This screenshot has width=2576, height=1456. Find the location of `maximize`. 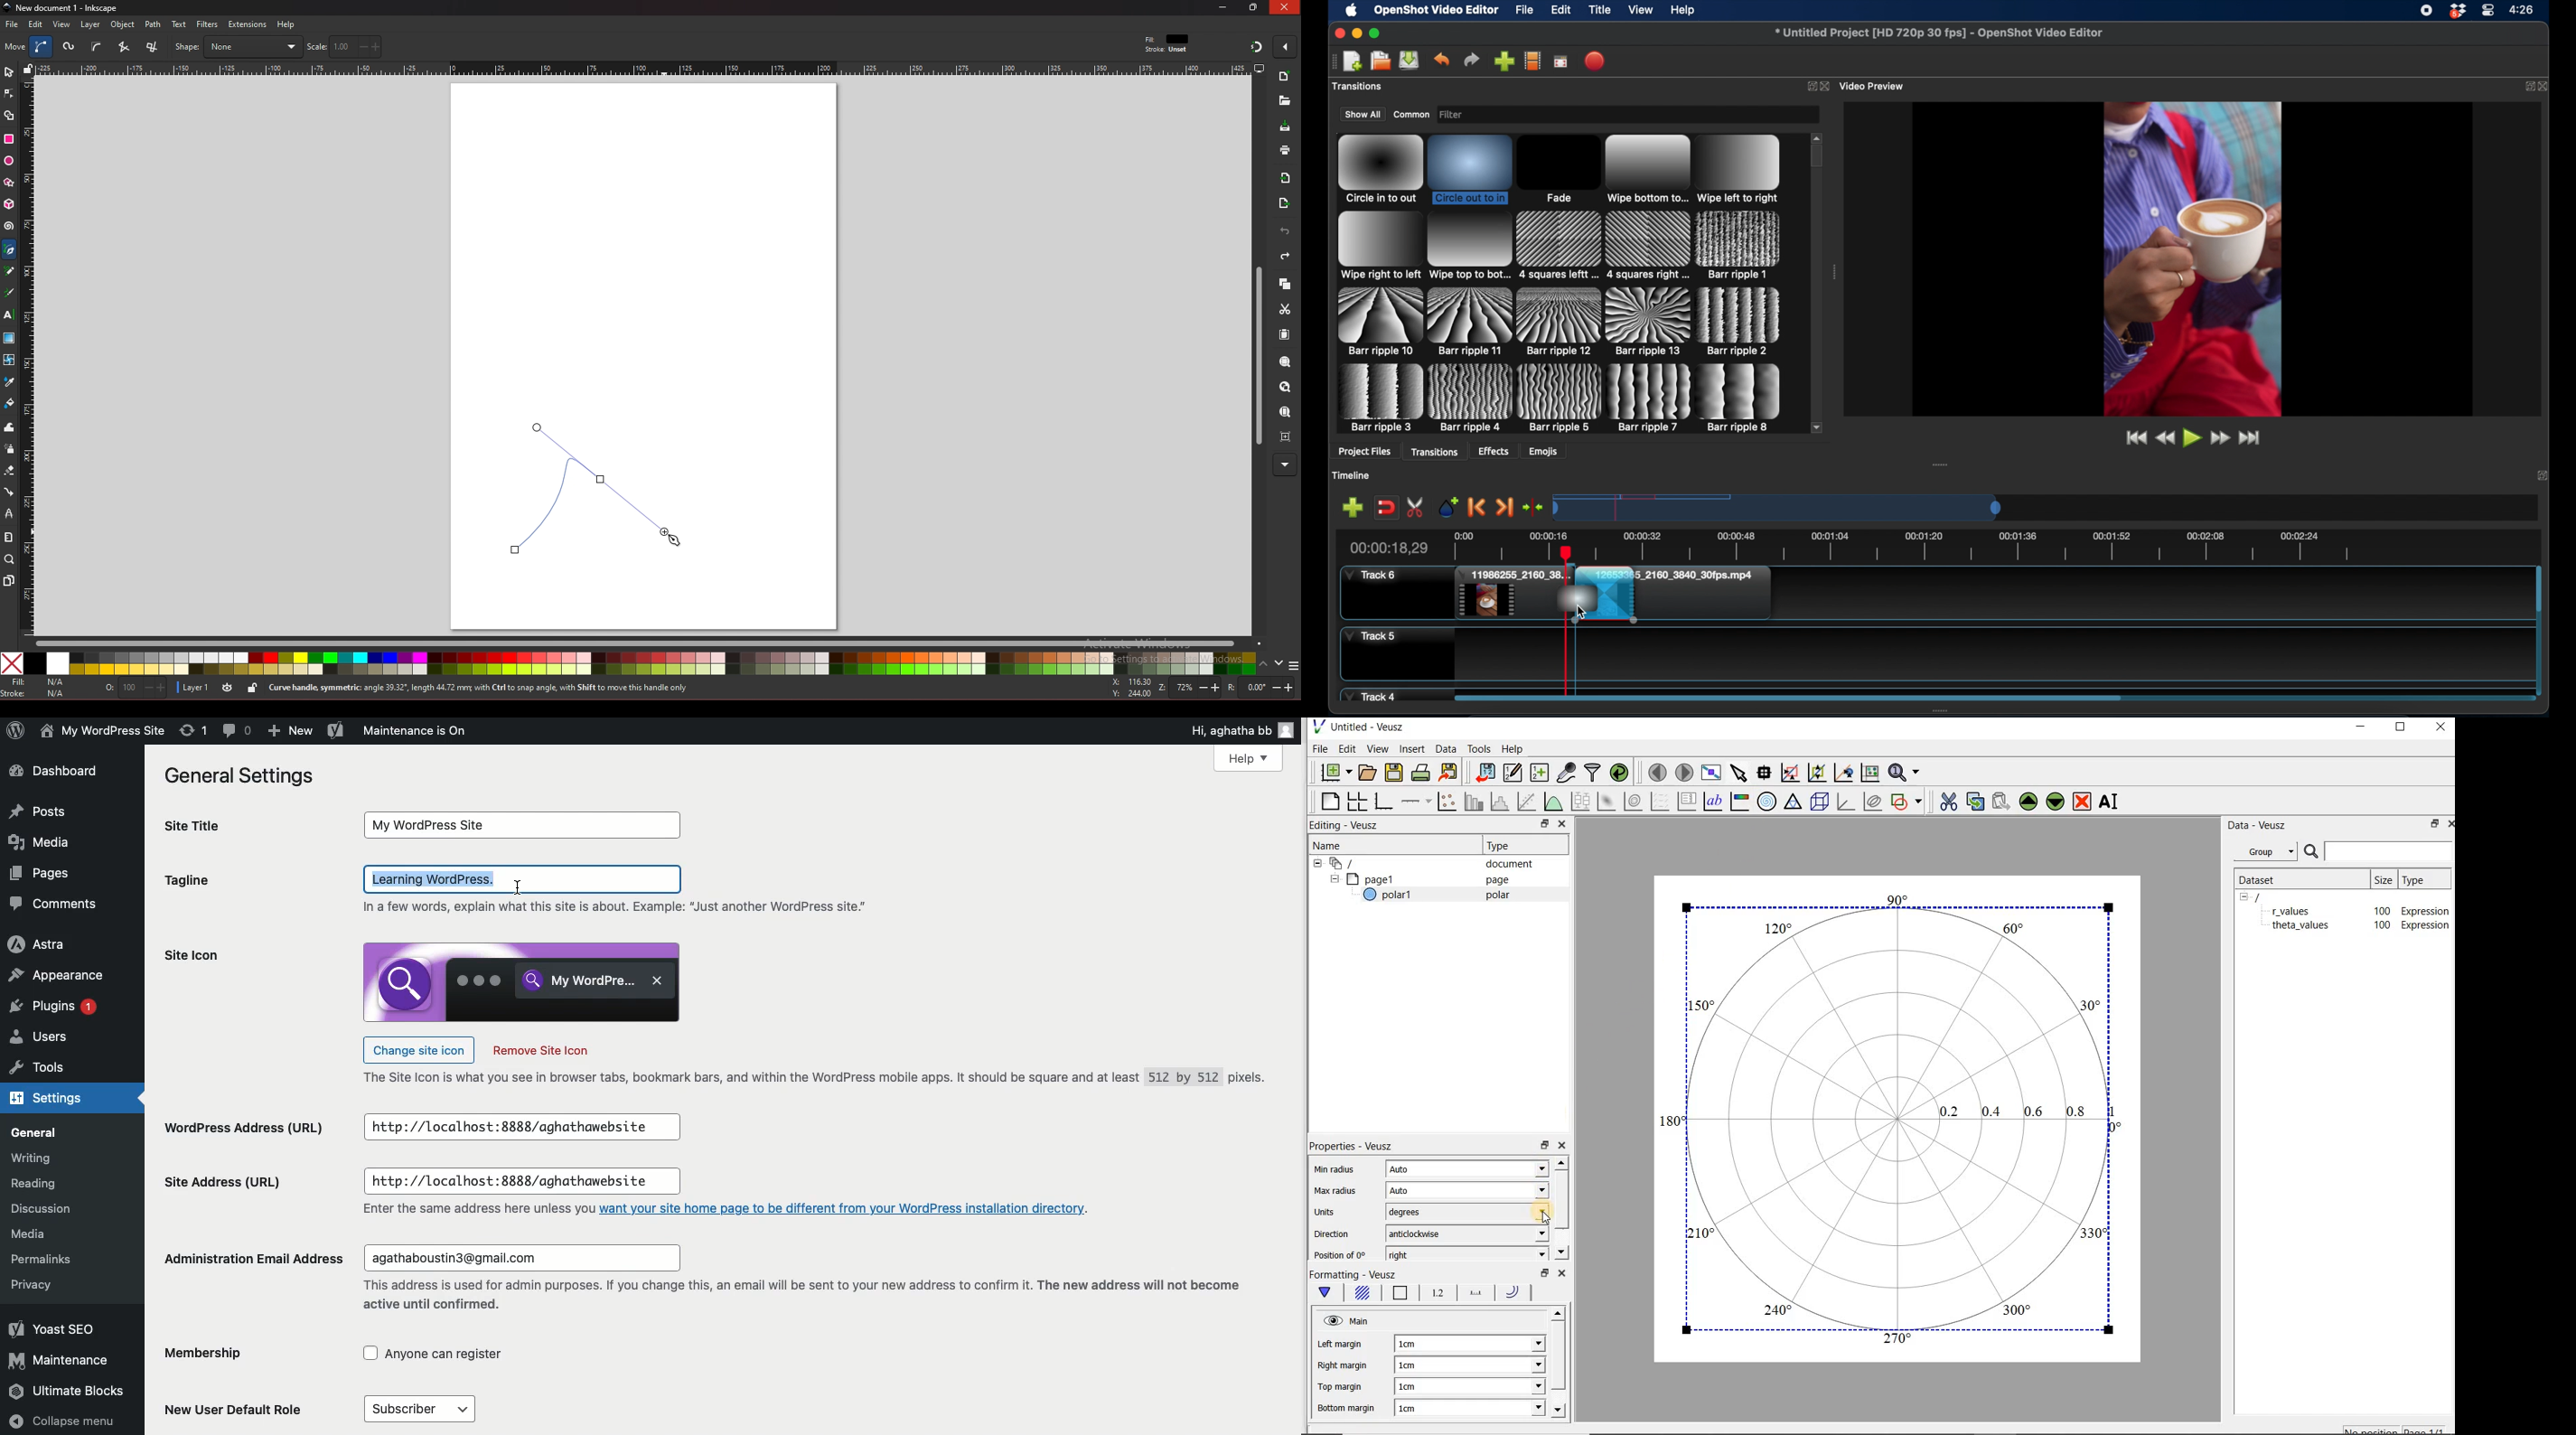

maximize is located at coordinates (2401, 729).